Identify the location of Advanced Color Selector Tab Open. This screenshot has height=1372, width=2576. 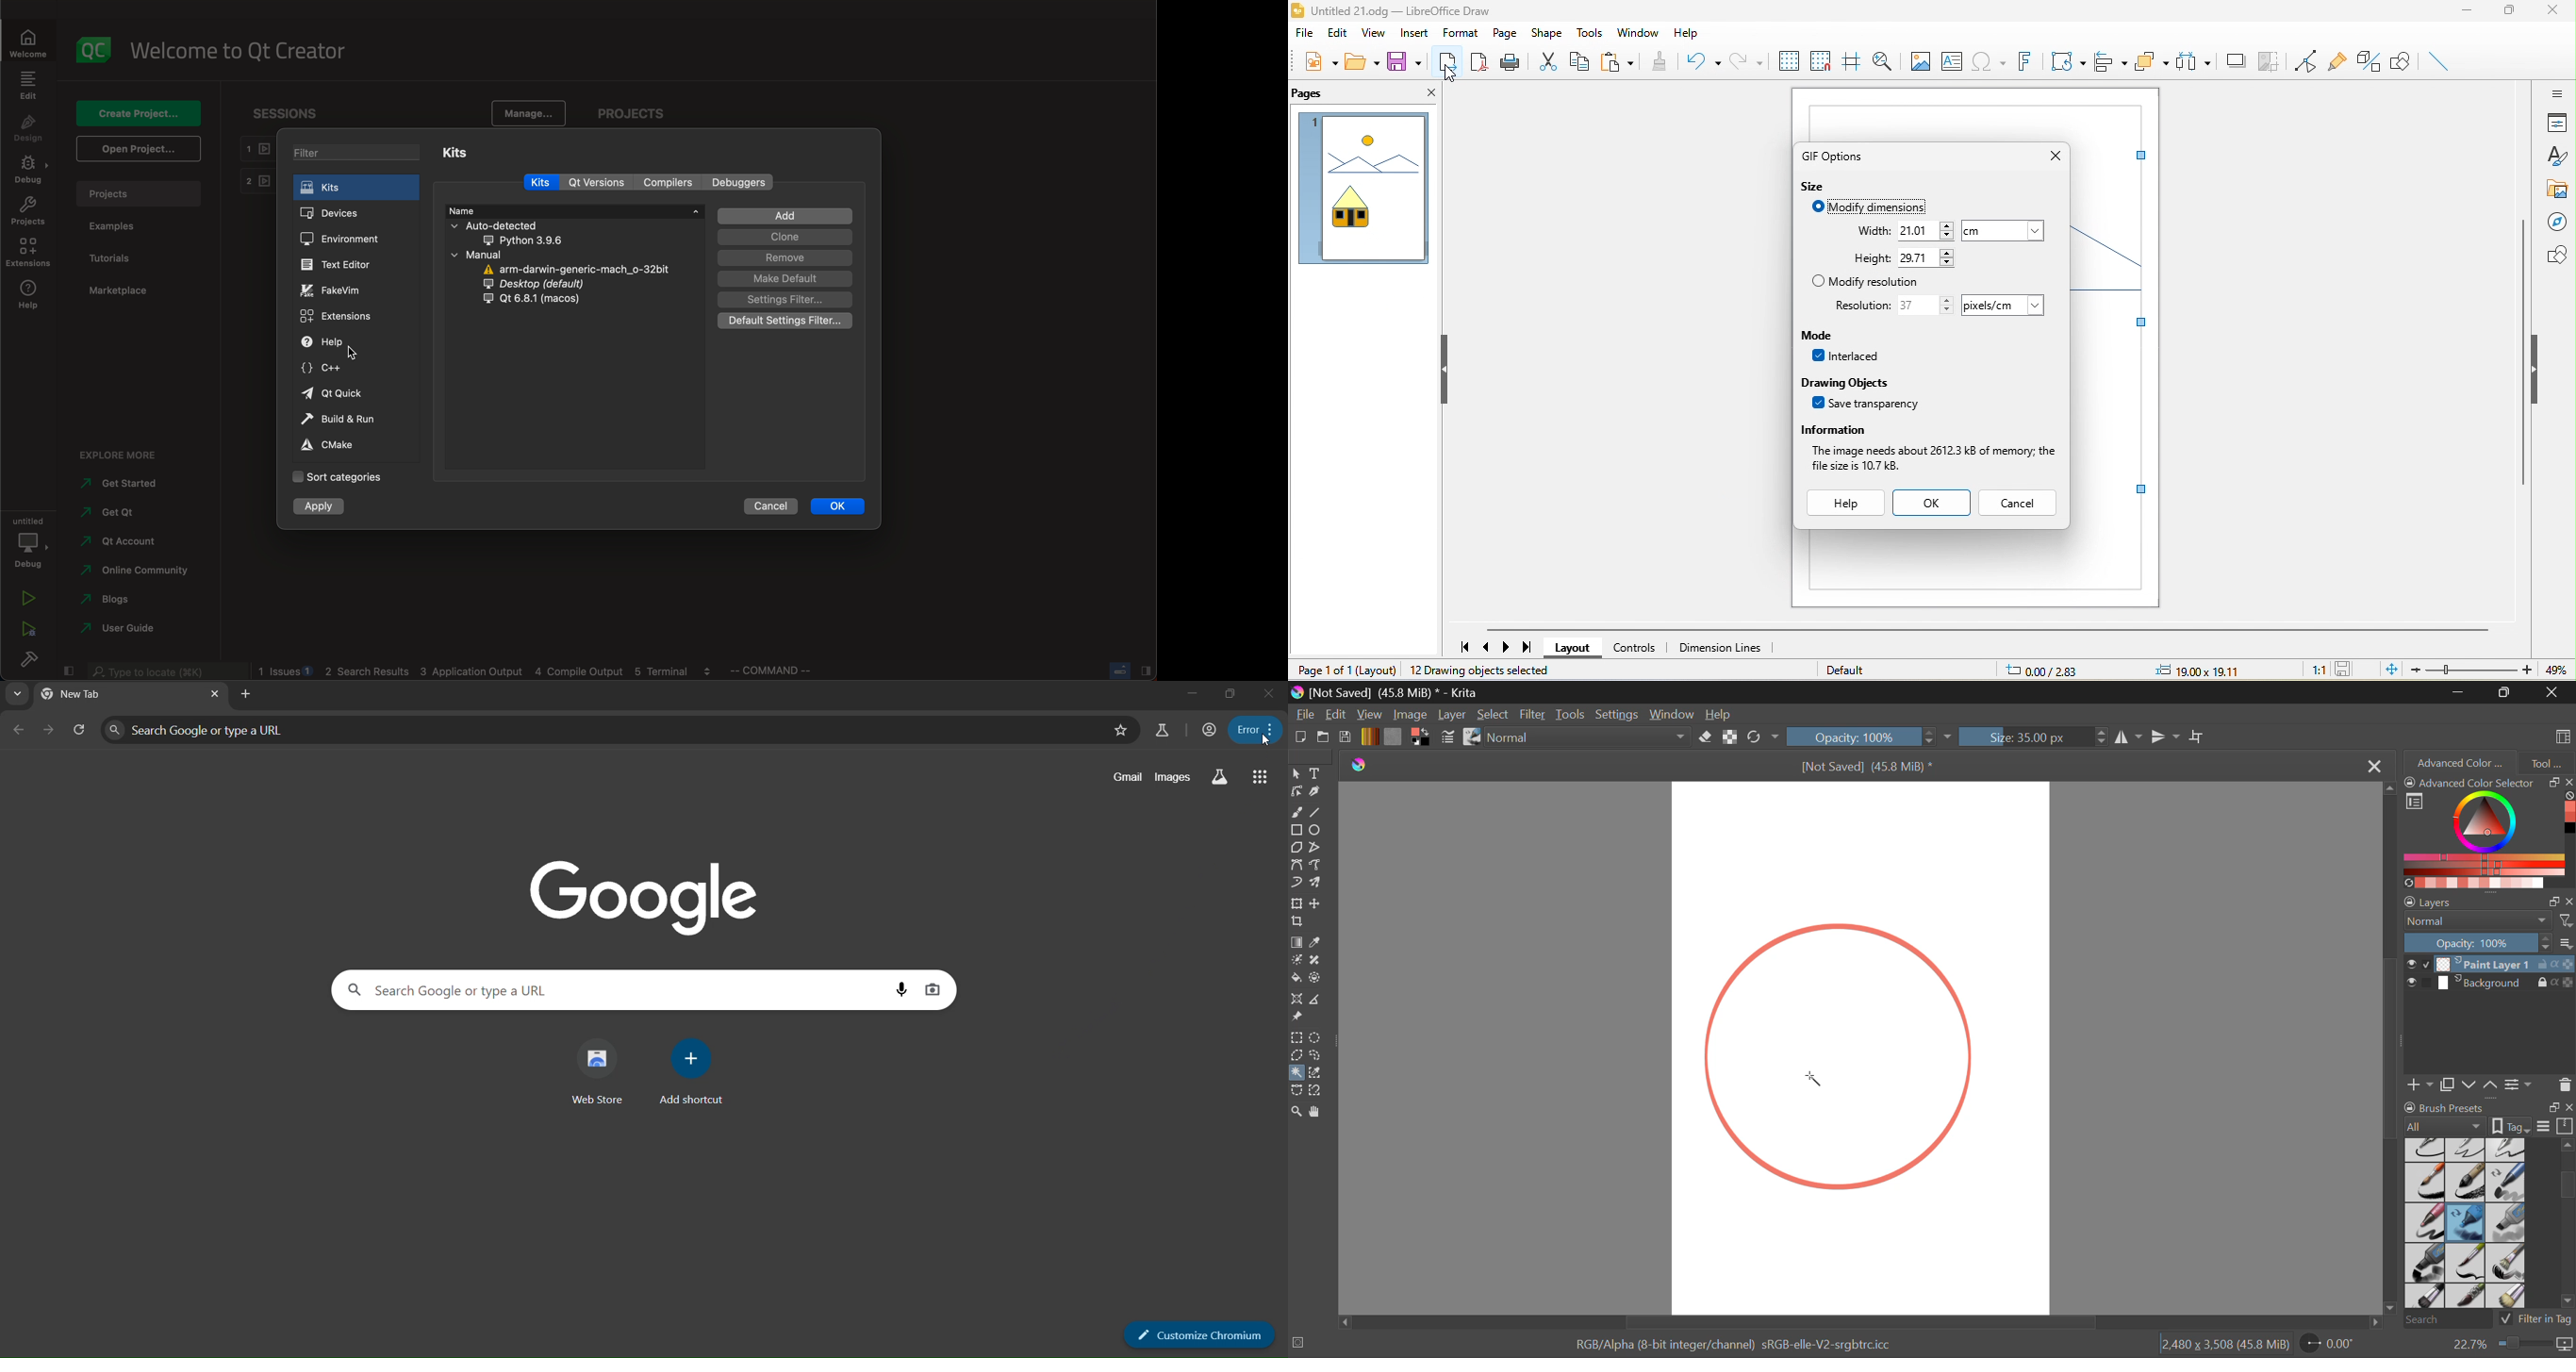
(2459, 762).